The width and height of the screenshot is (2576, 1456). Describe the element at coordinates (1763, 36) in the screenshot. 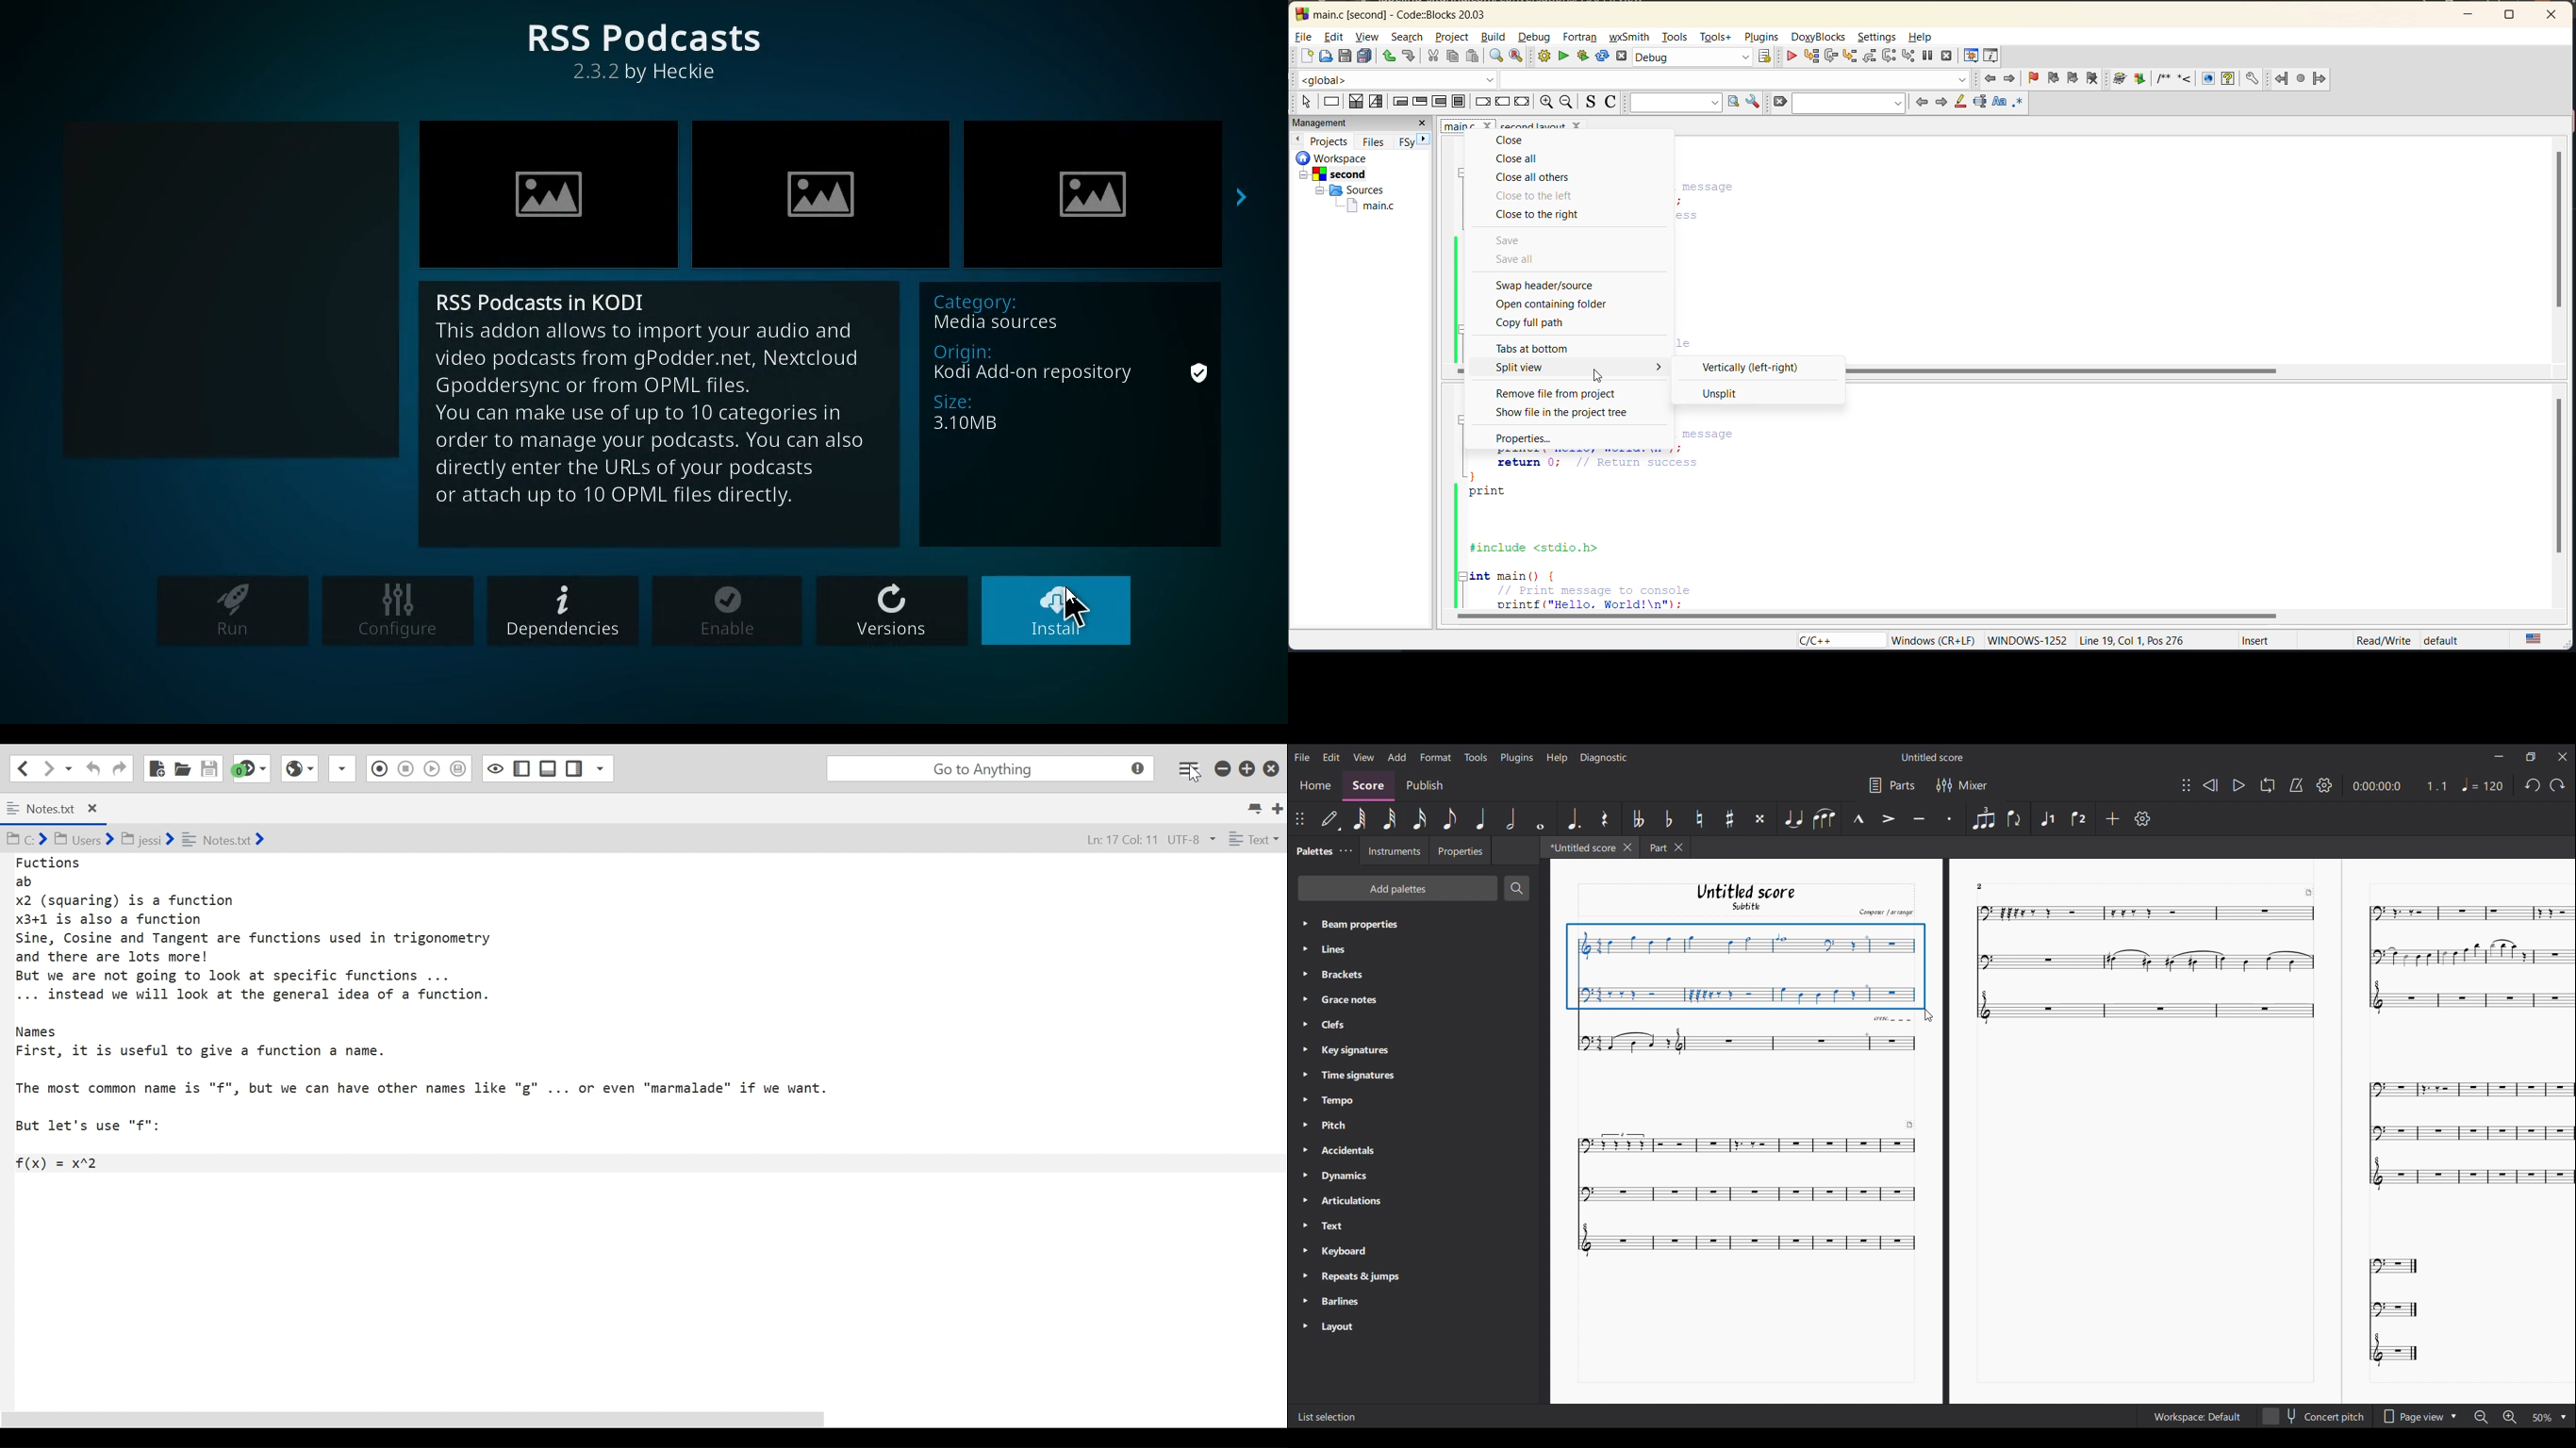

I see `plugins` at that location.